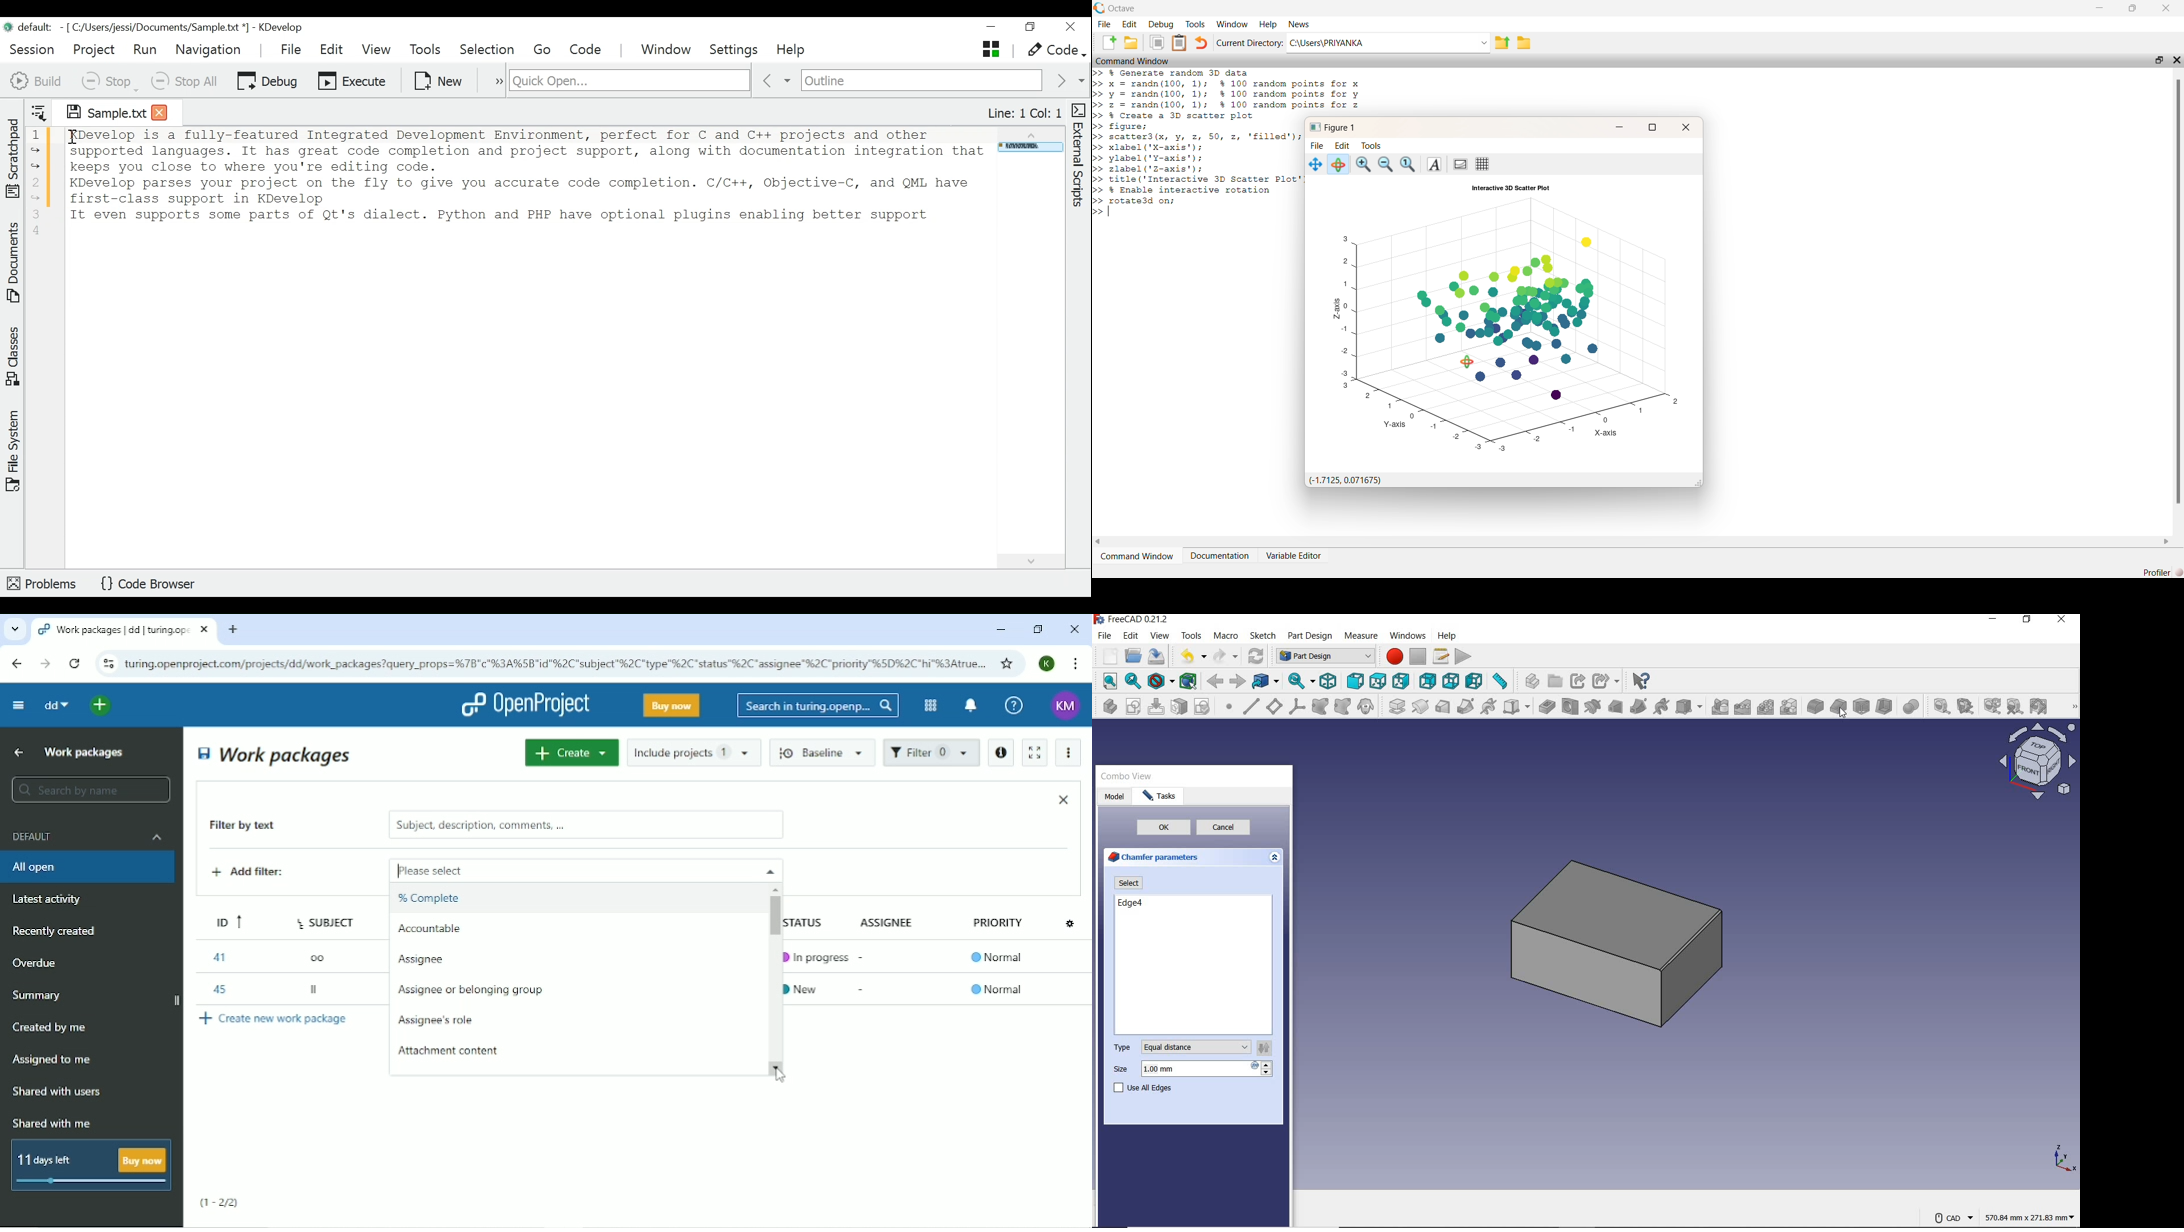  I want to click on Close, so click(1063, 799).